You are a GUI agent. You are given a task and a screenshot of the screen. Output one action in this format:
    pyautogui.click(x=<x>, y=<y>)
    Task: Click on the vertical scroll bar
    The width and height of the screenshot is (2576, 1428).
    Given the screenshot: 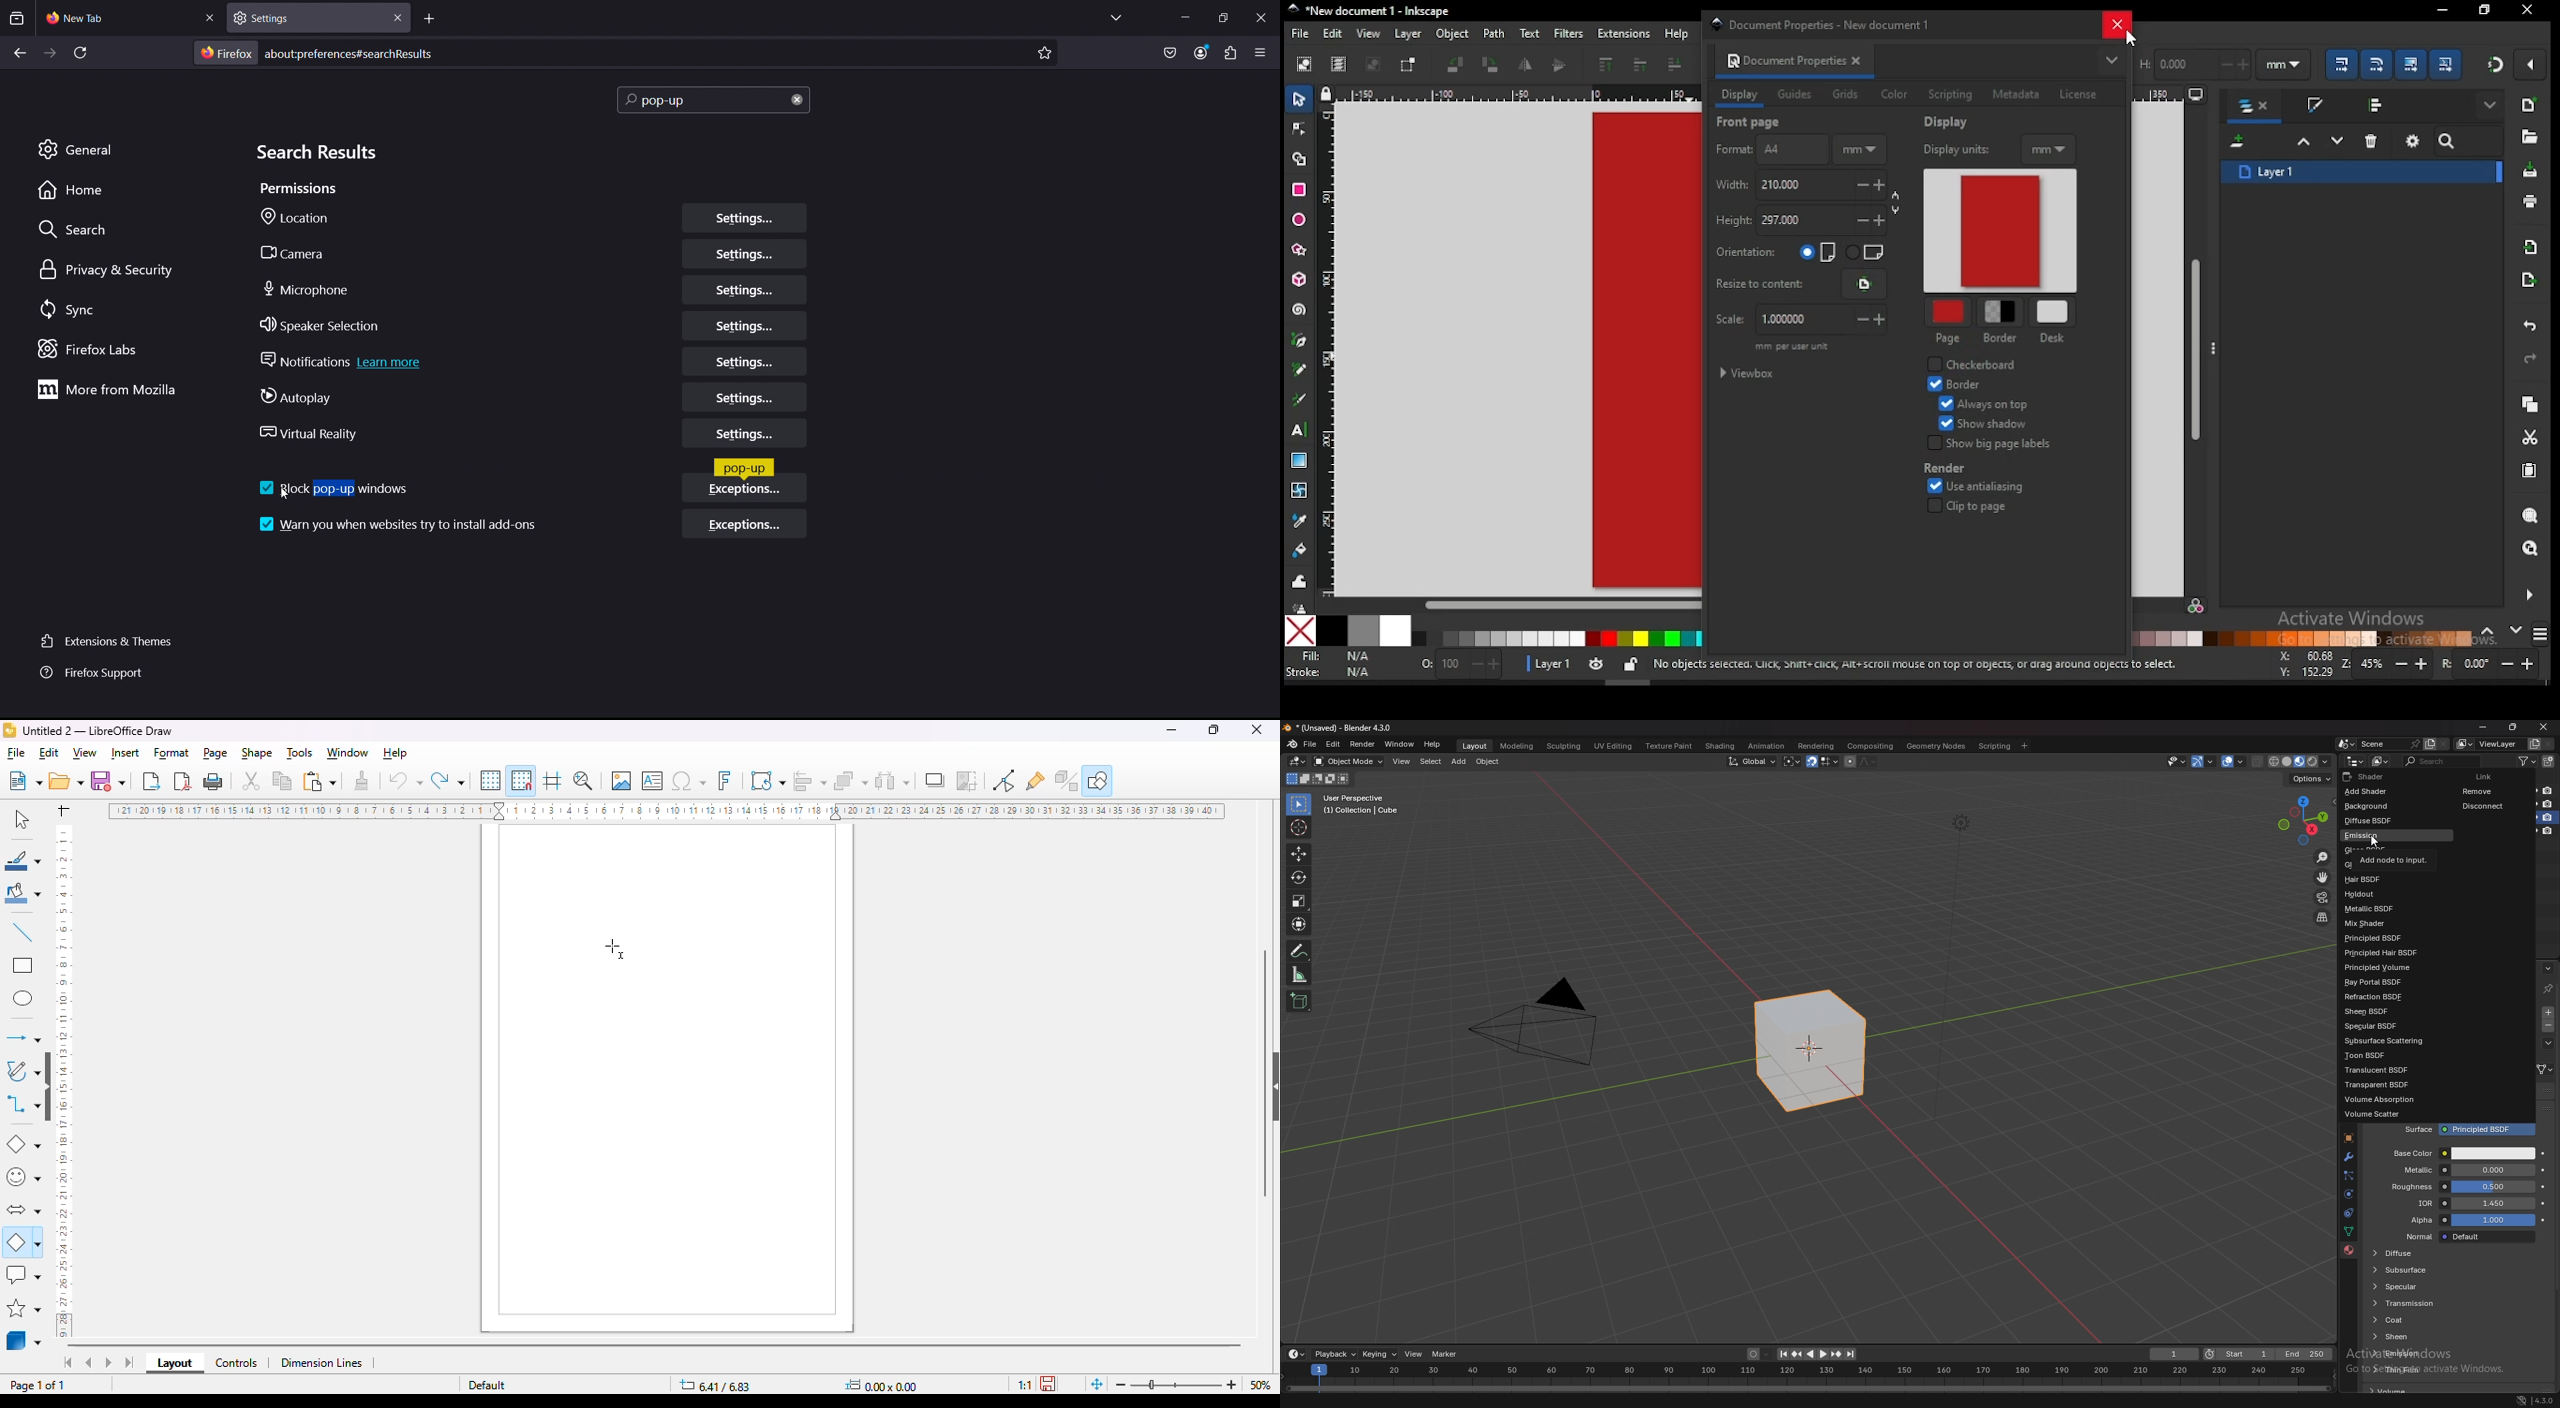 What is the action you would take?
    pyautogui.click(x=1262, y=1074)
    